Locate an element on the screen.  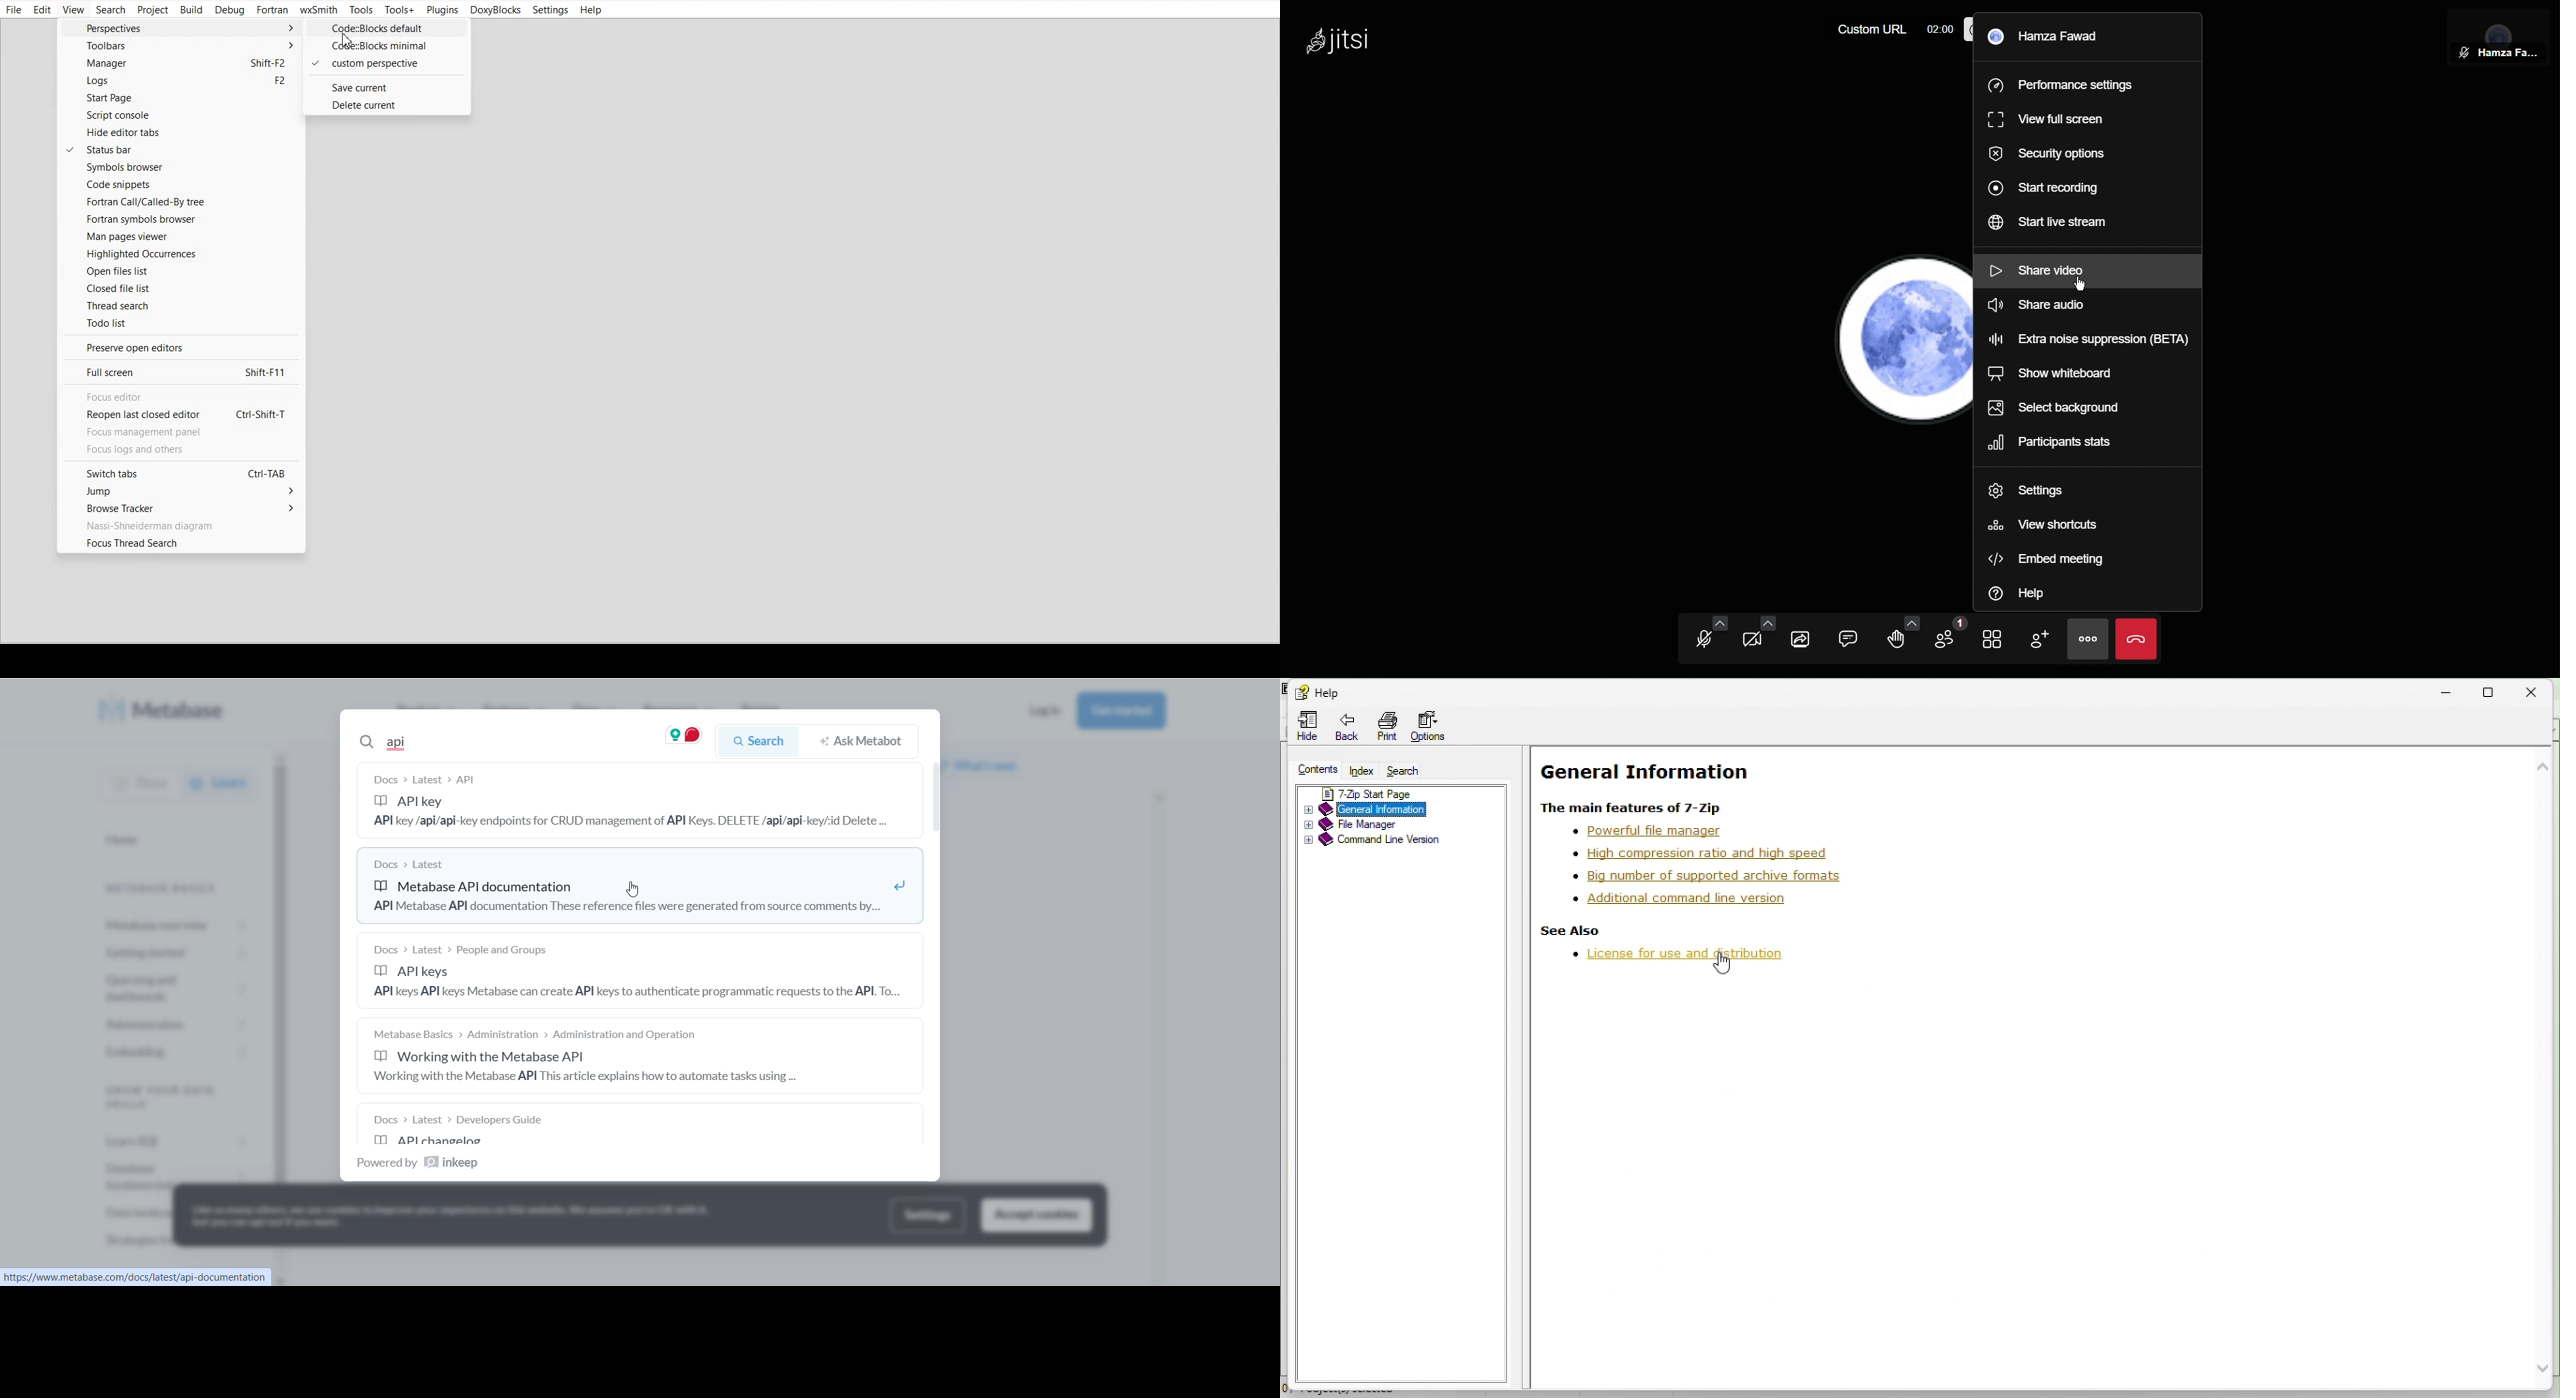
Tile View is located at coordinates (1998, 640).